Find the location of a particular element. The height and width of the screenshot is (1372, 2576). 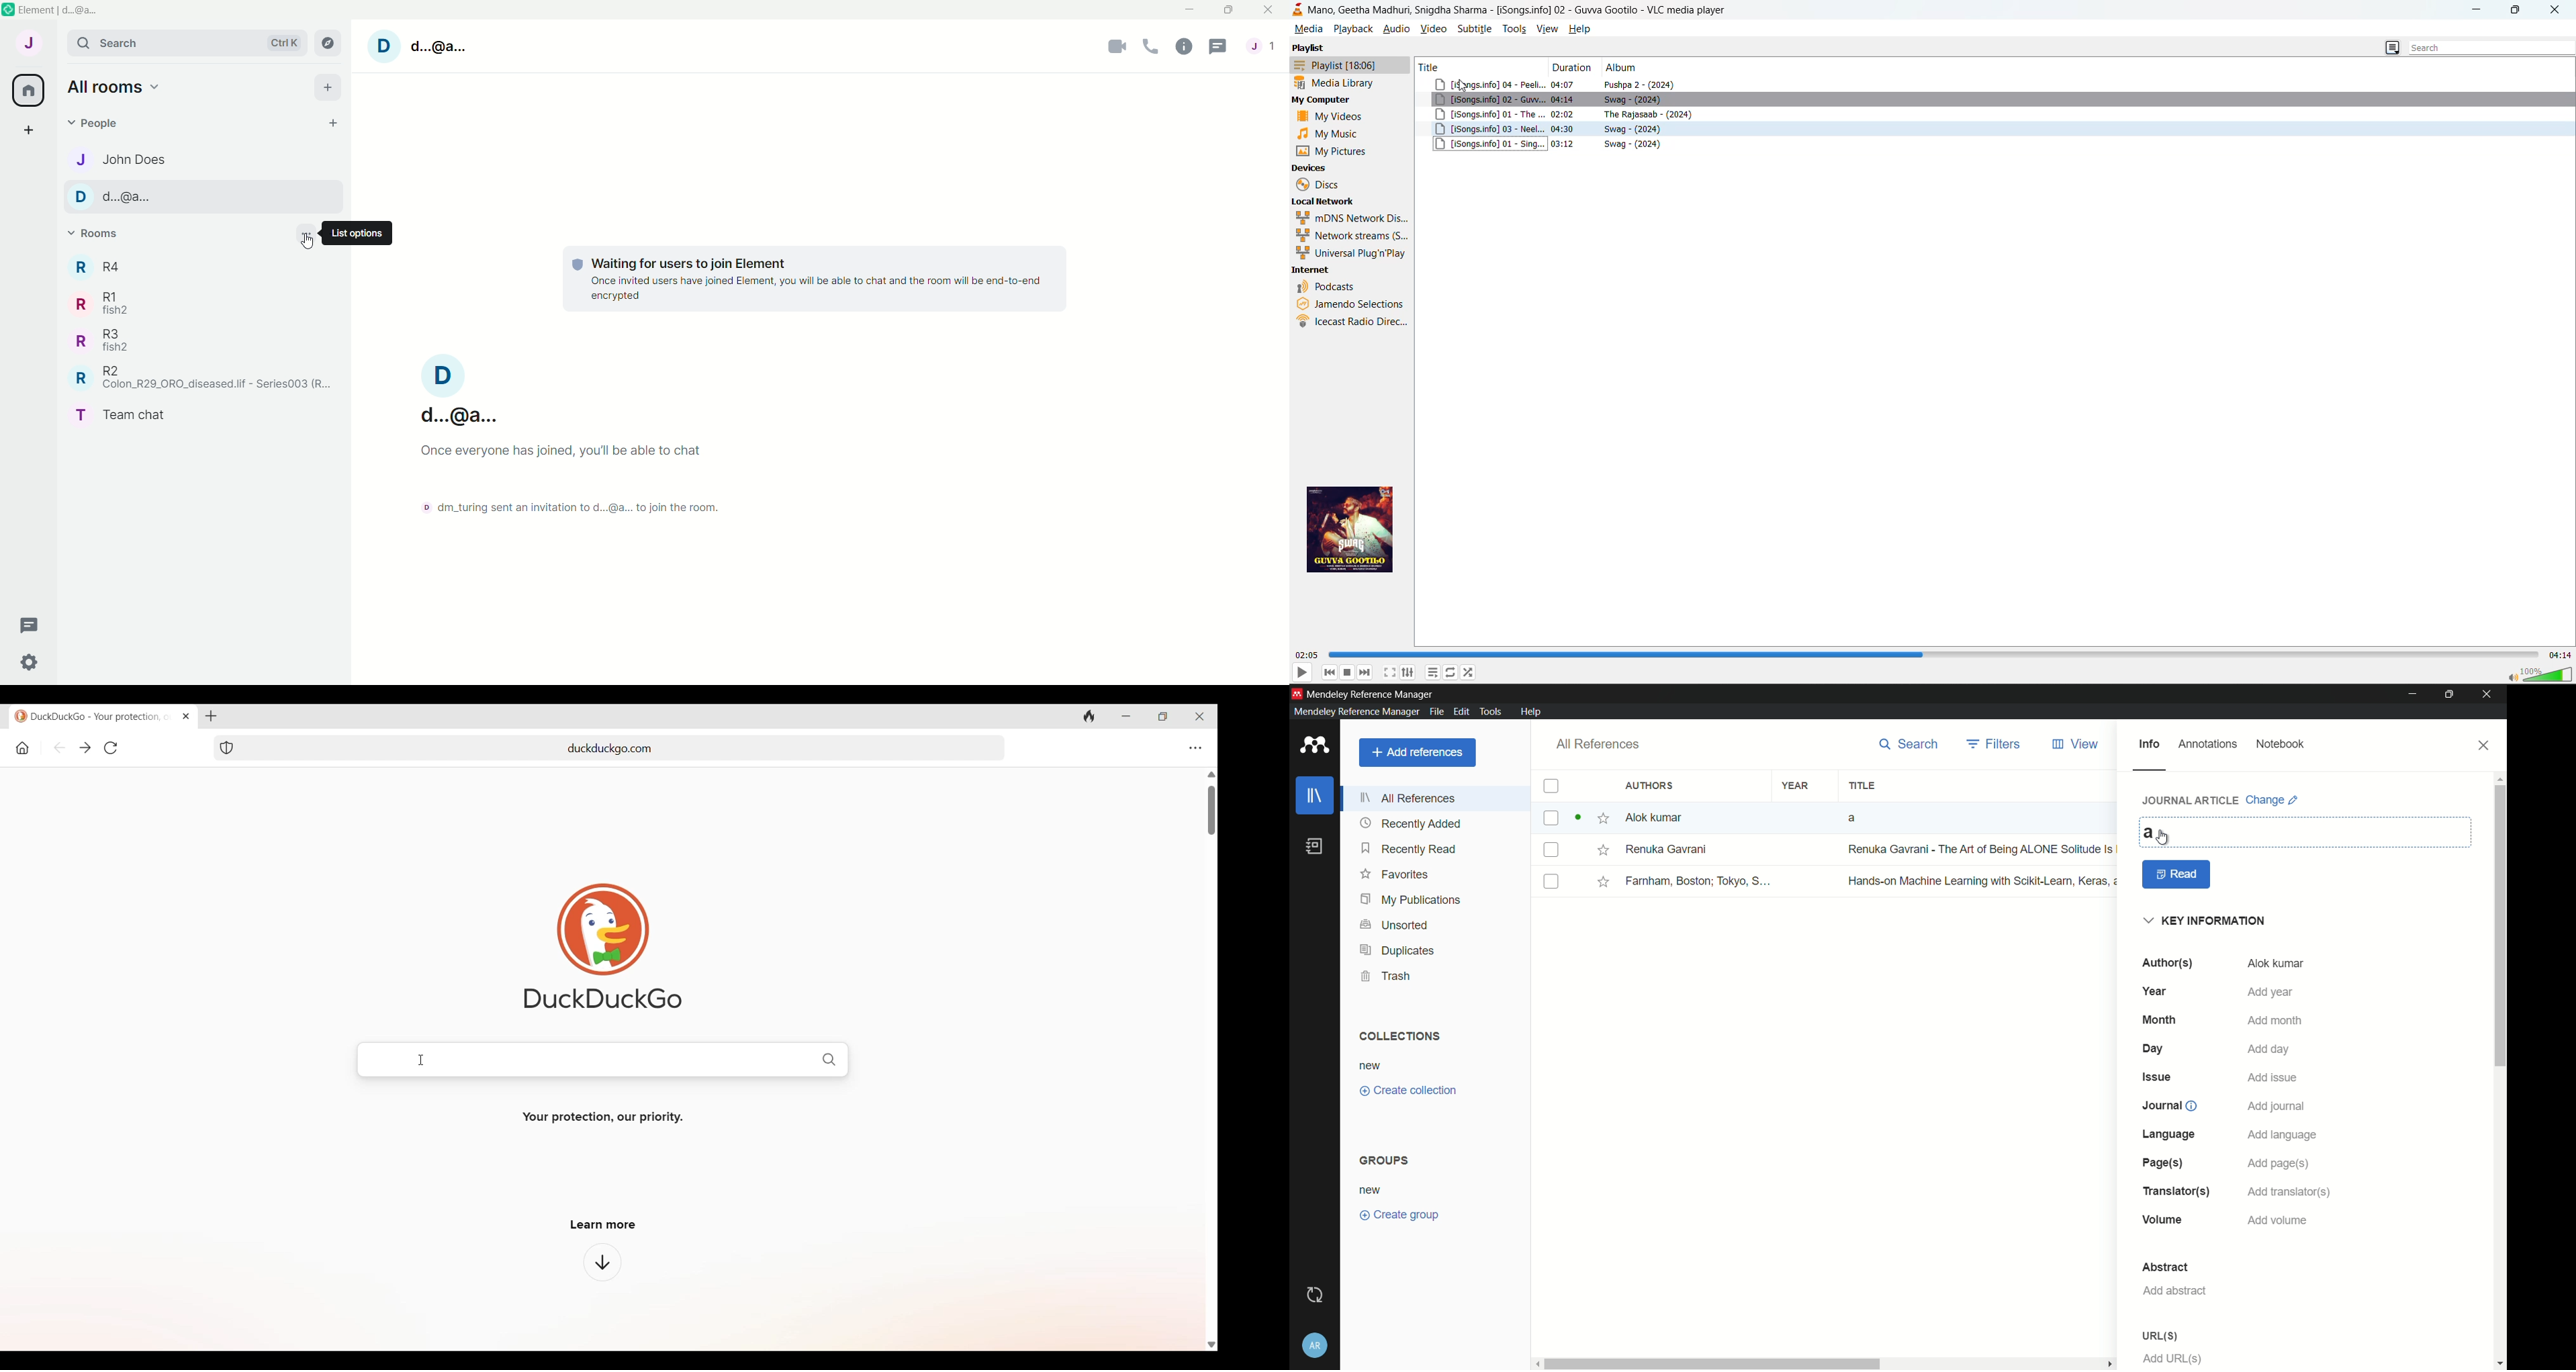

Cursor is located at coordinates (307, 241).